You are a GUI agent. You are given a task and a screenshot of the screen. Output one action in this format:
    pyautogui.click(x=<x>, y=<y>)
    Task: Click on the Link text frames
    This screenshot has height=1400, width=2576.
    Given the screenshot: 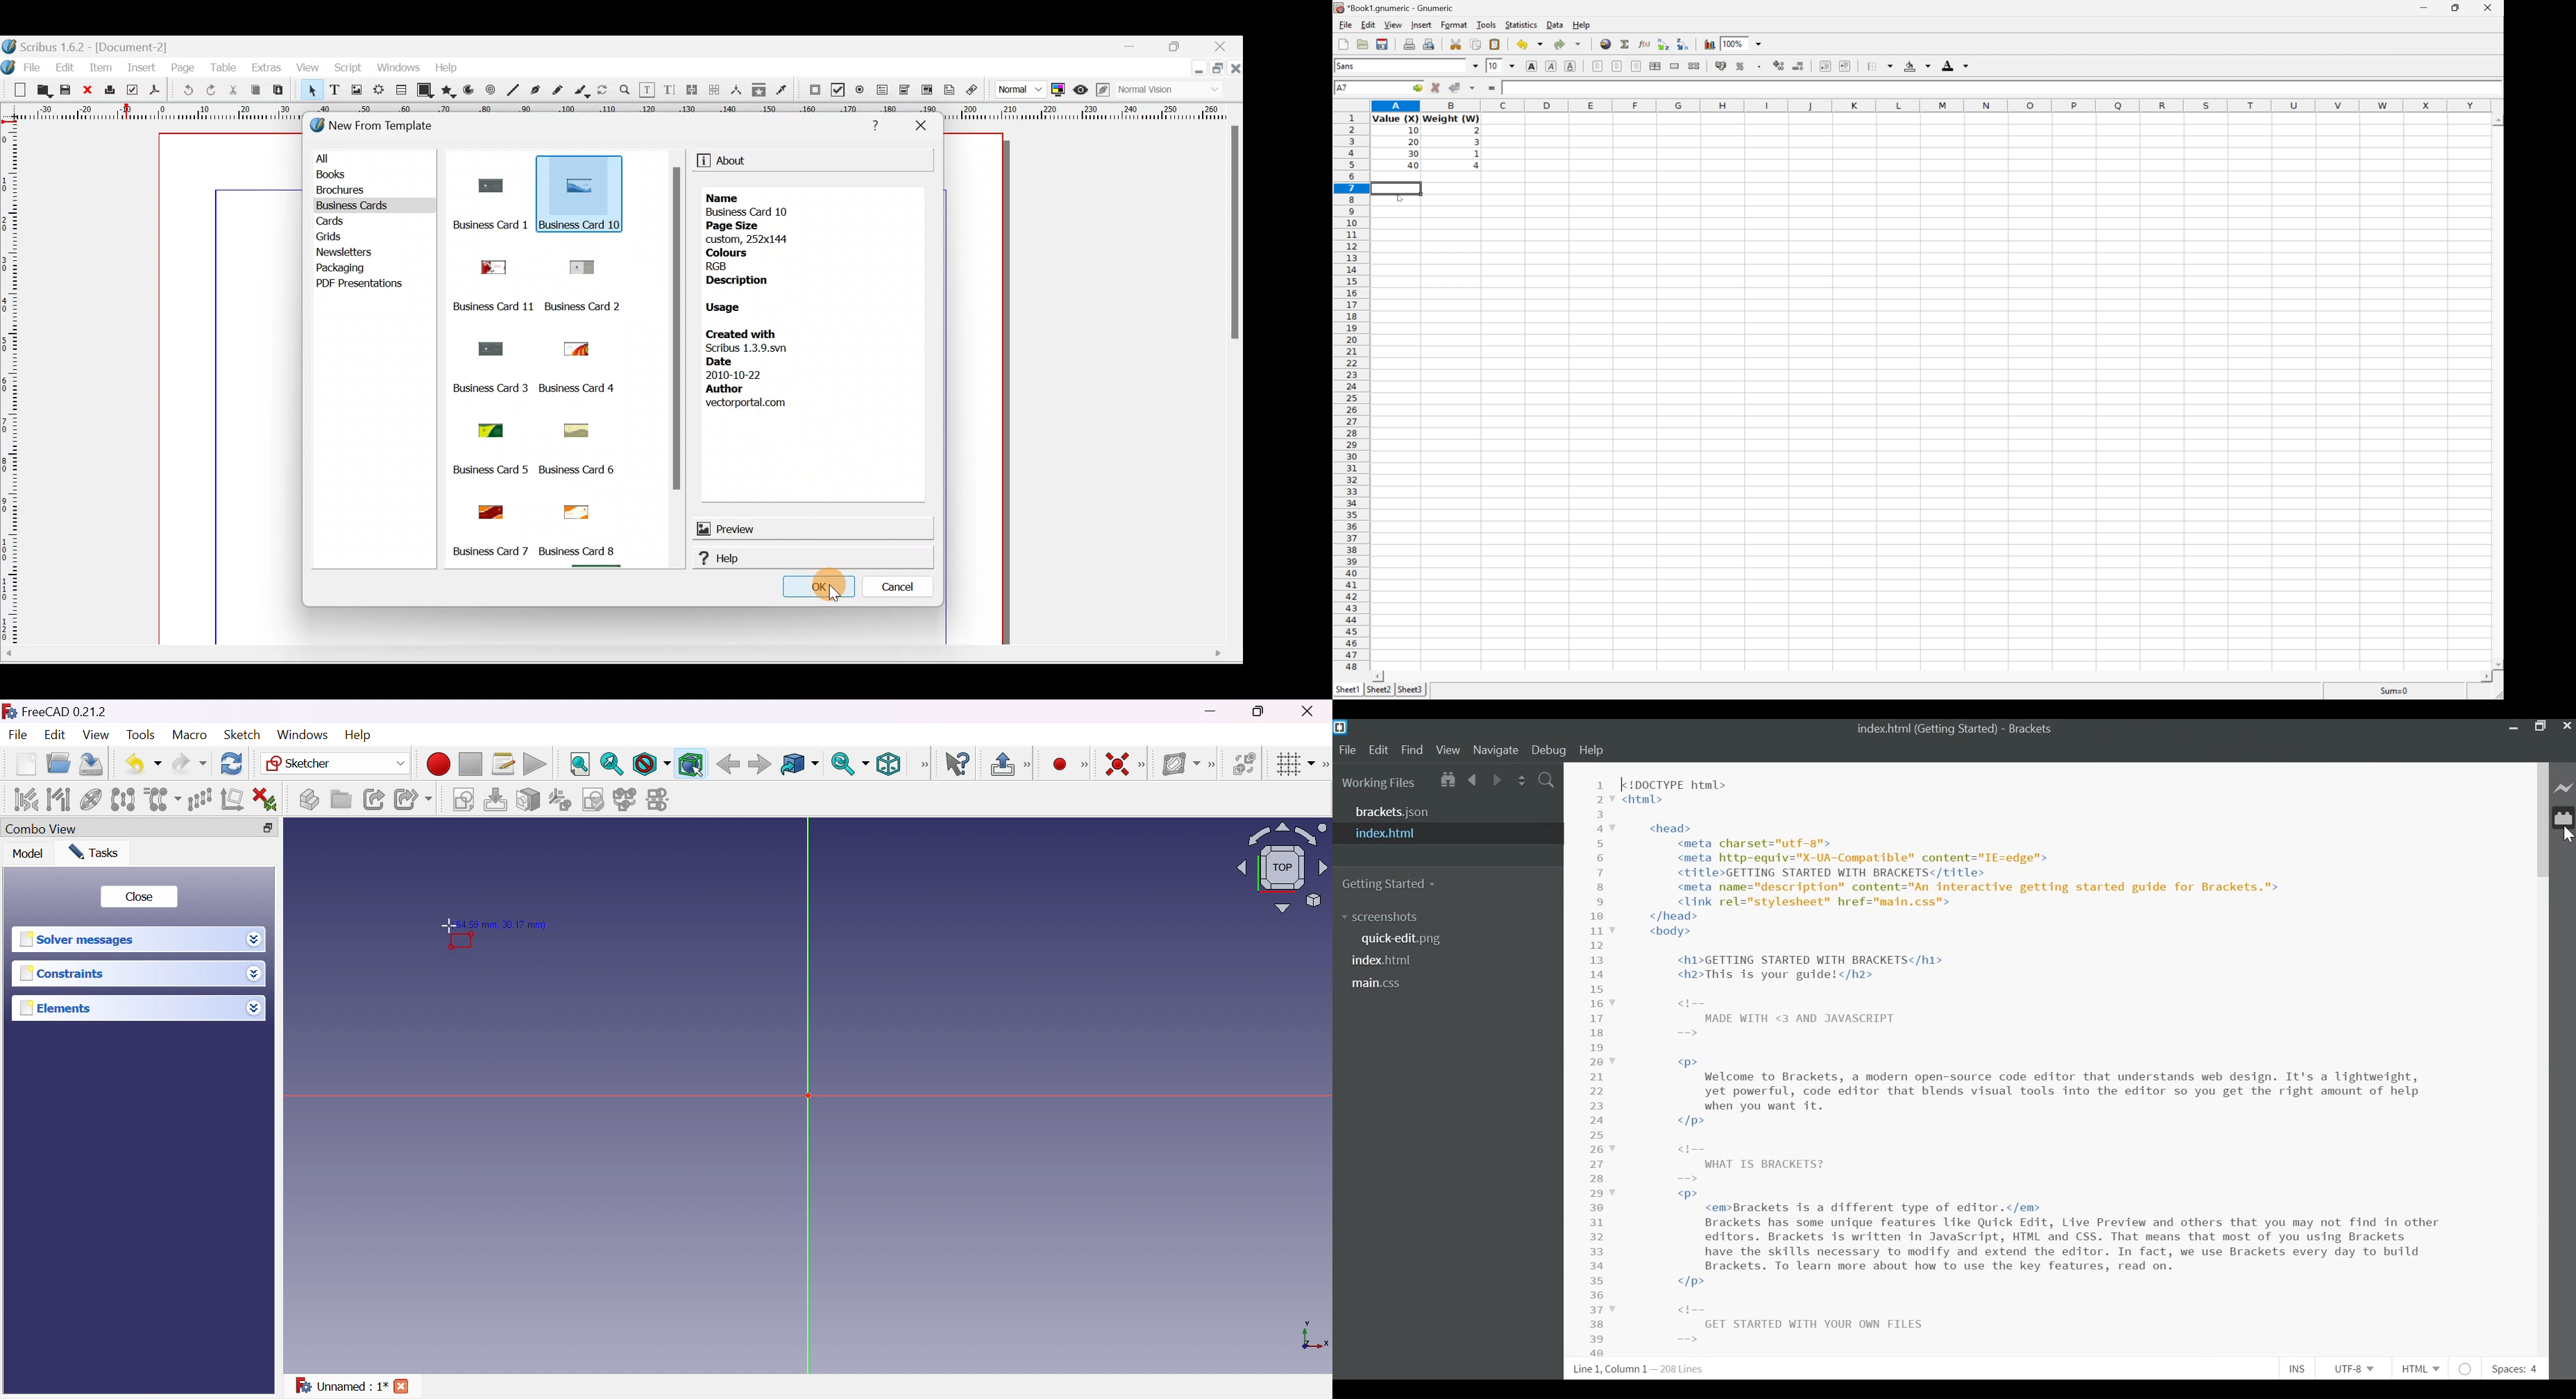 What is the action you would take?
    pyautogui.click(x=690, y=90)
    